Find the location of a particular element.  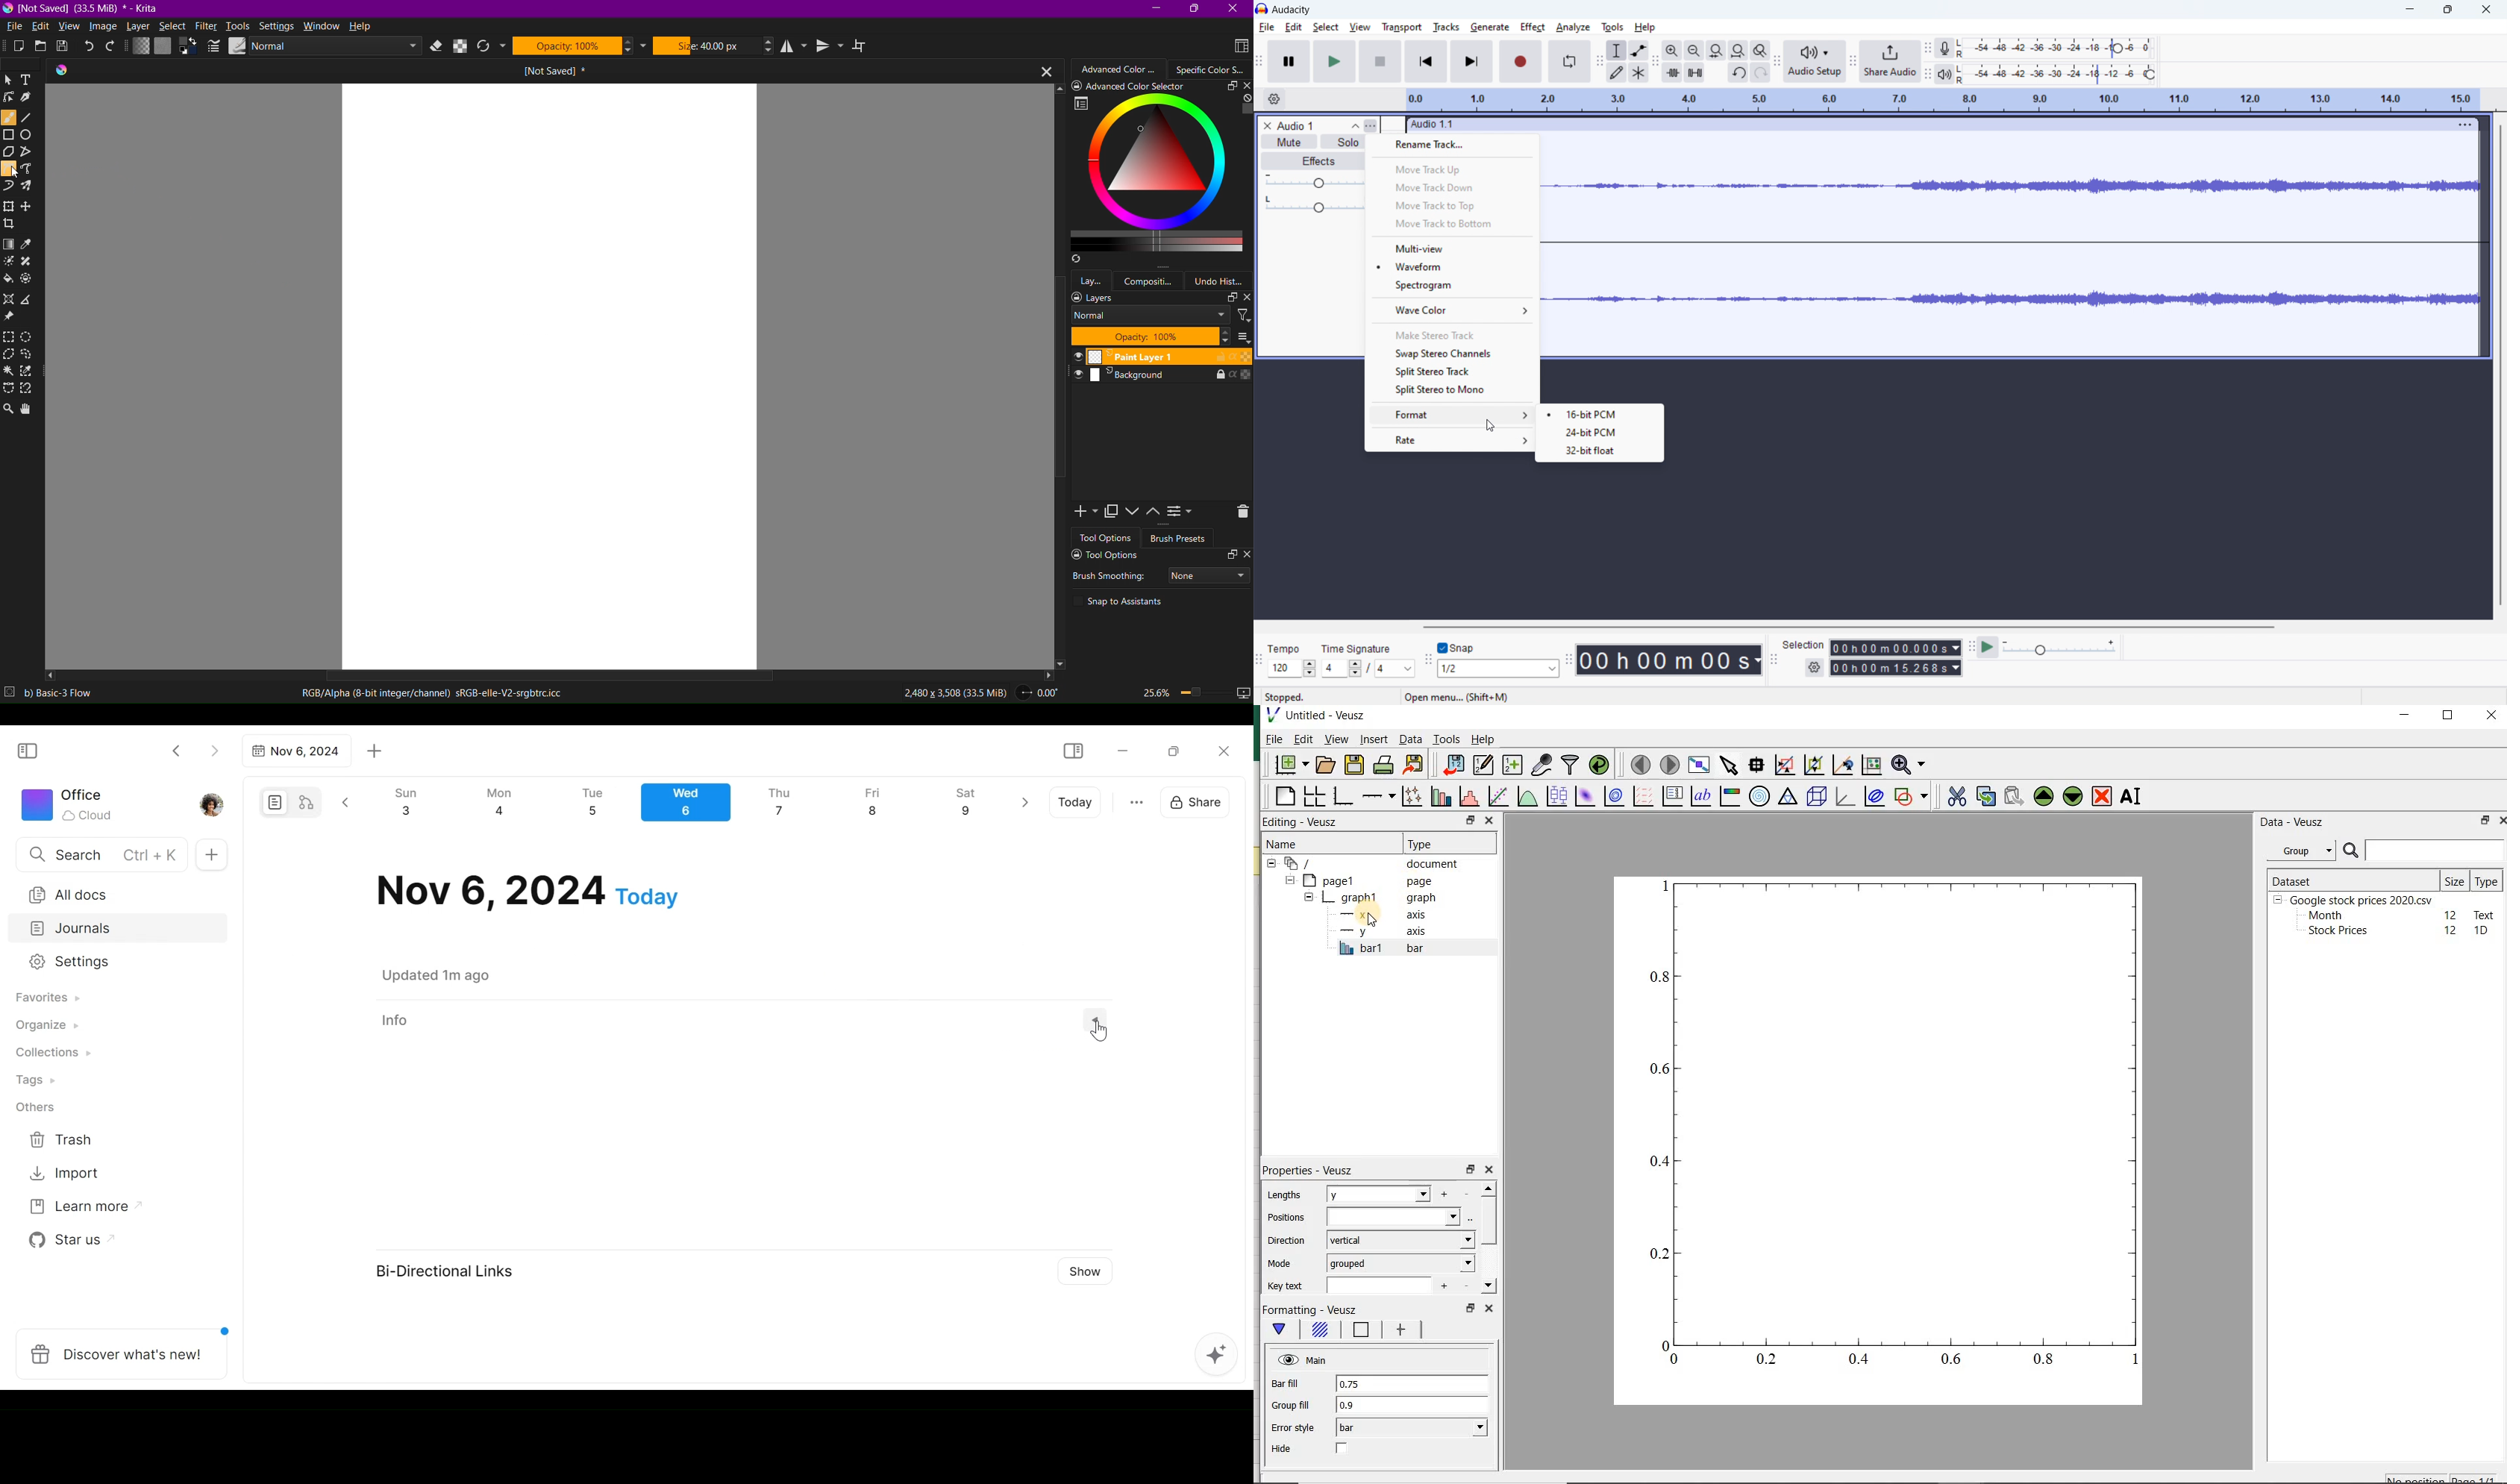

Background  is located at coordinates (1156, 377).